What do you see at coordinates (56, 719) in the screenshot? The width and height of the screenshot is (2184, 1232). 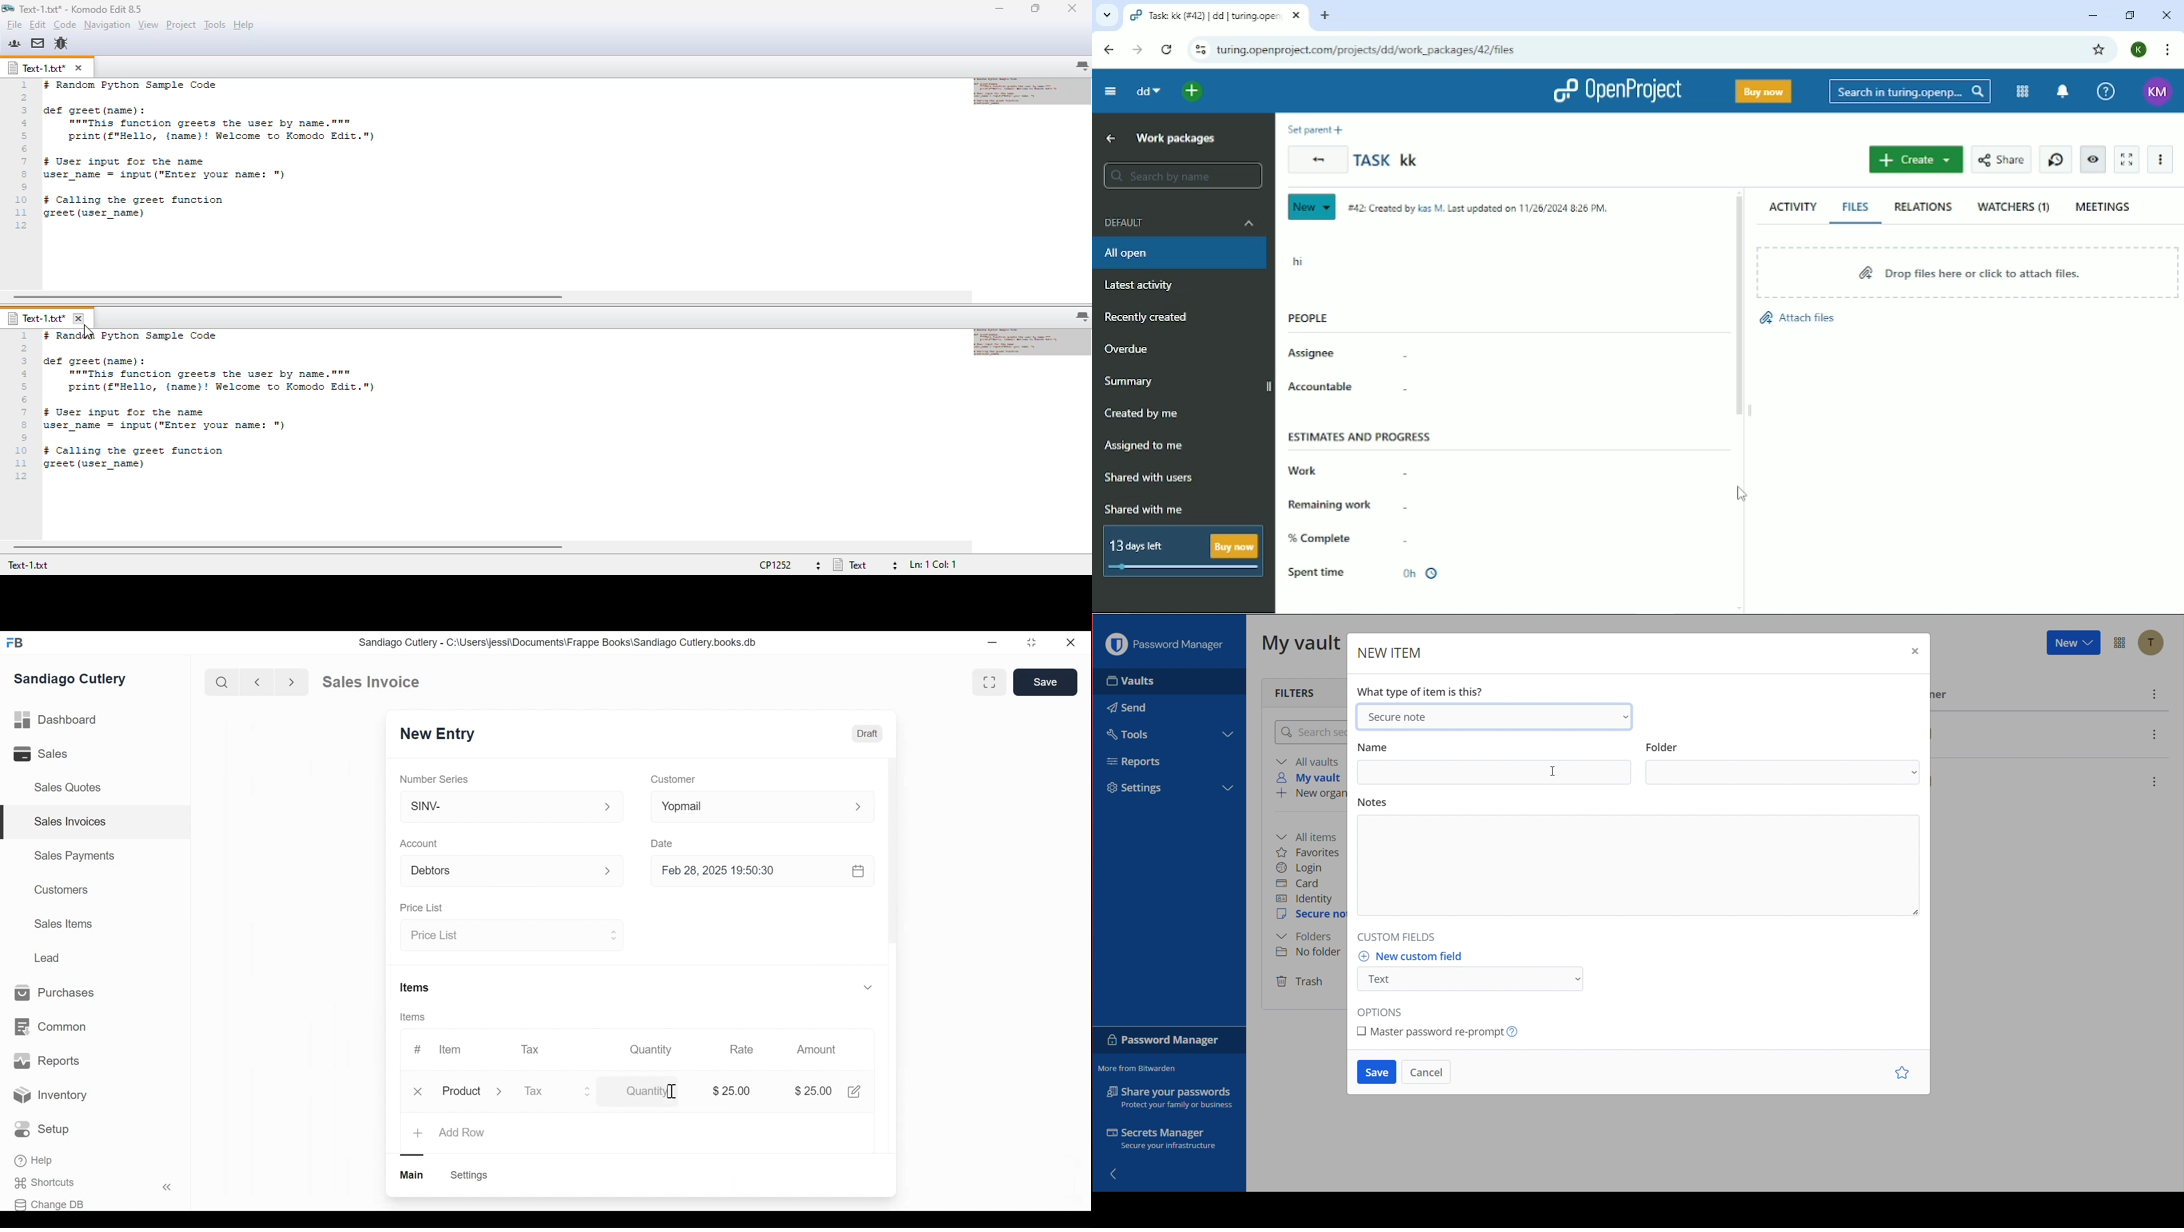 I see `Dashboard` at bounding box center [56, 719].